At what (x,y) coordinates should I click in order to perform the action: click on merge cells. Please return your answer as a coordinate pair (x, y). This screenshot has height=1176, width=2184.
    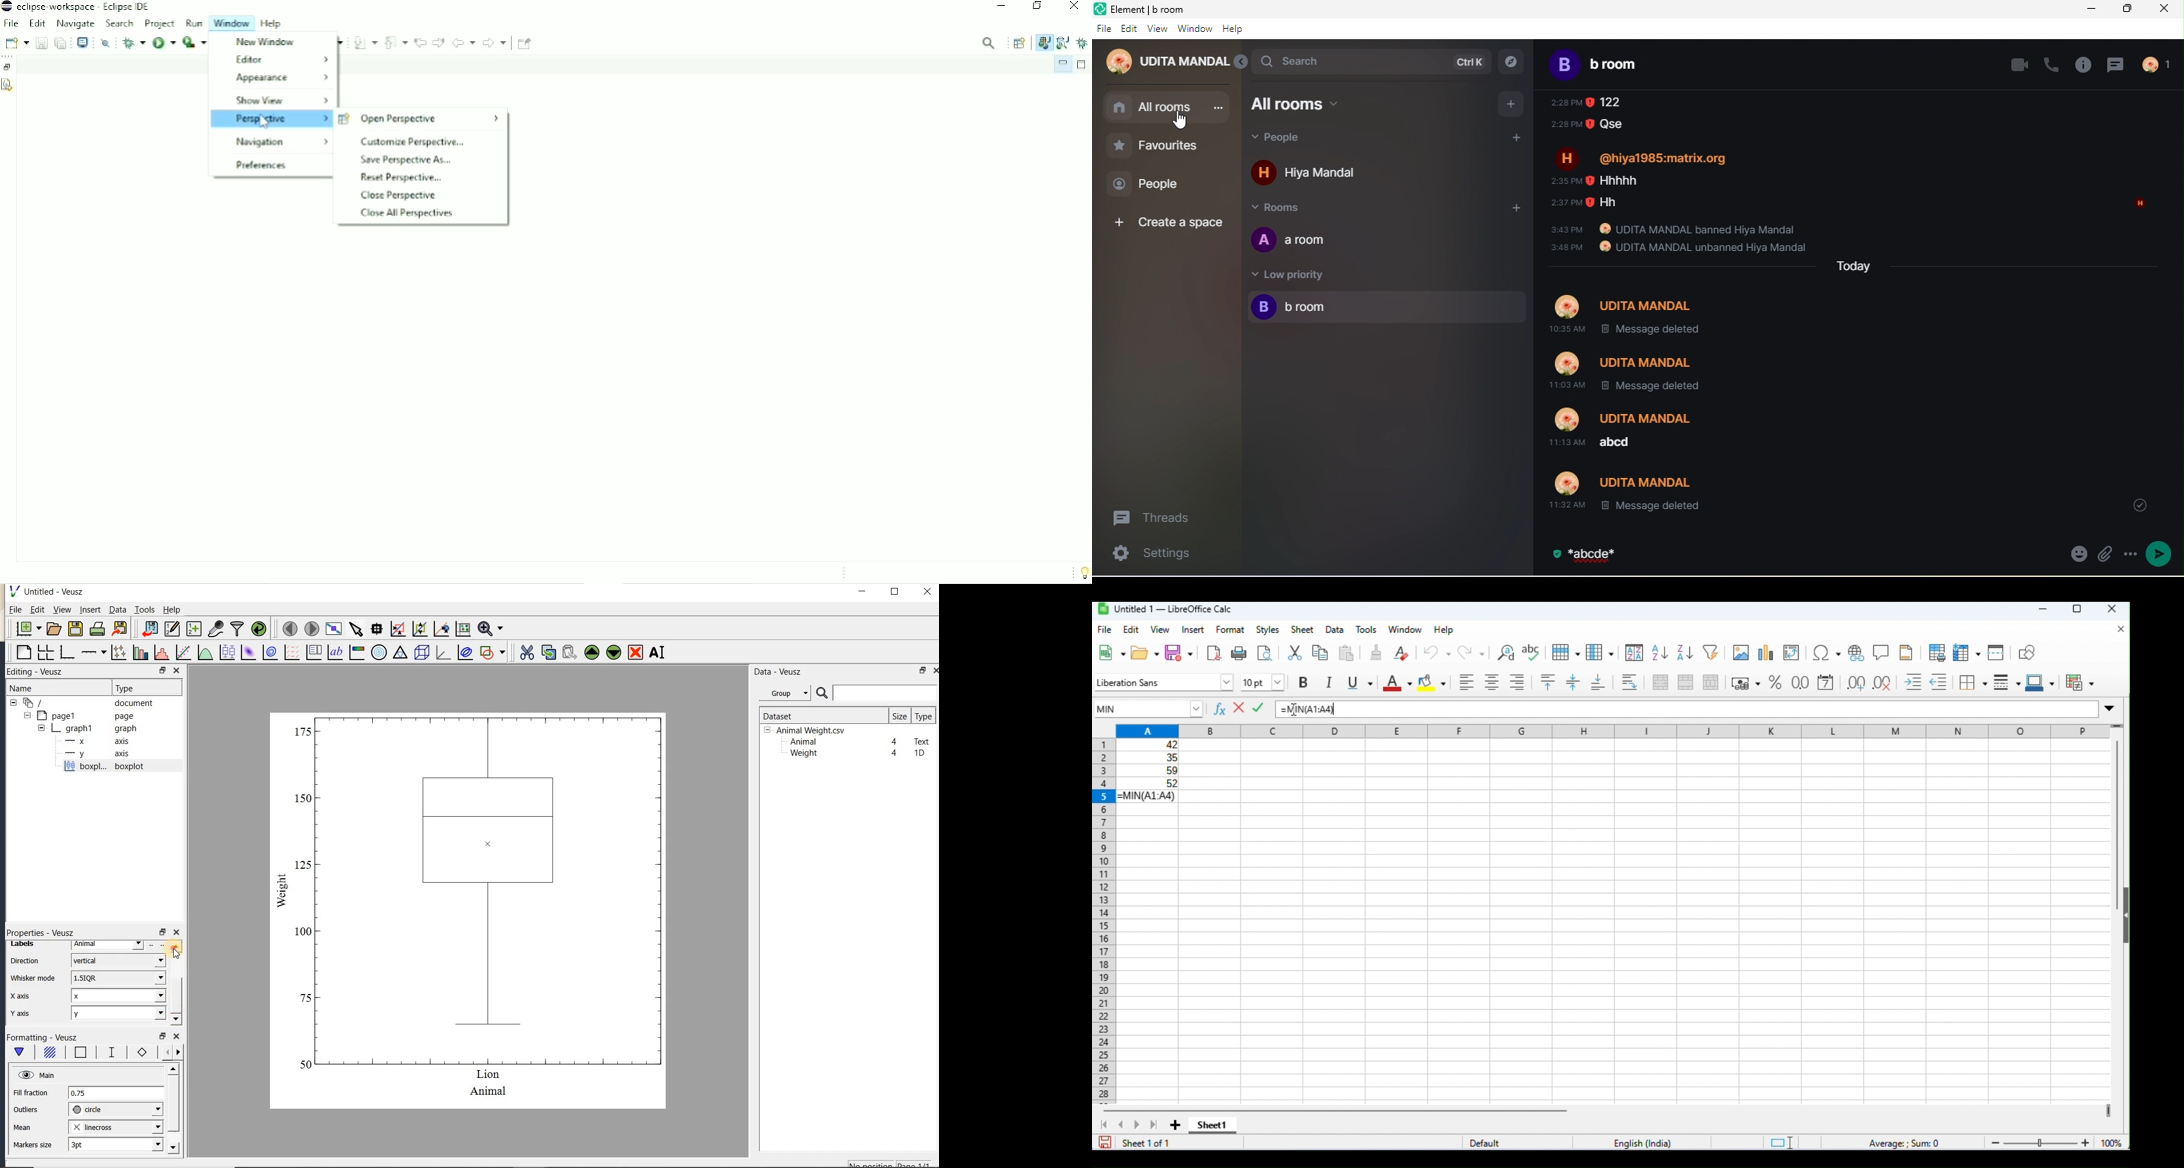
    Looking at the image, I should click on (1685, 682).